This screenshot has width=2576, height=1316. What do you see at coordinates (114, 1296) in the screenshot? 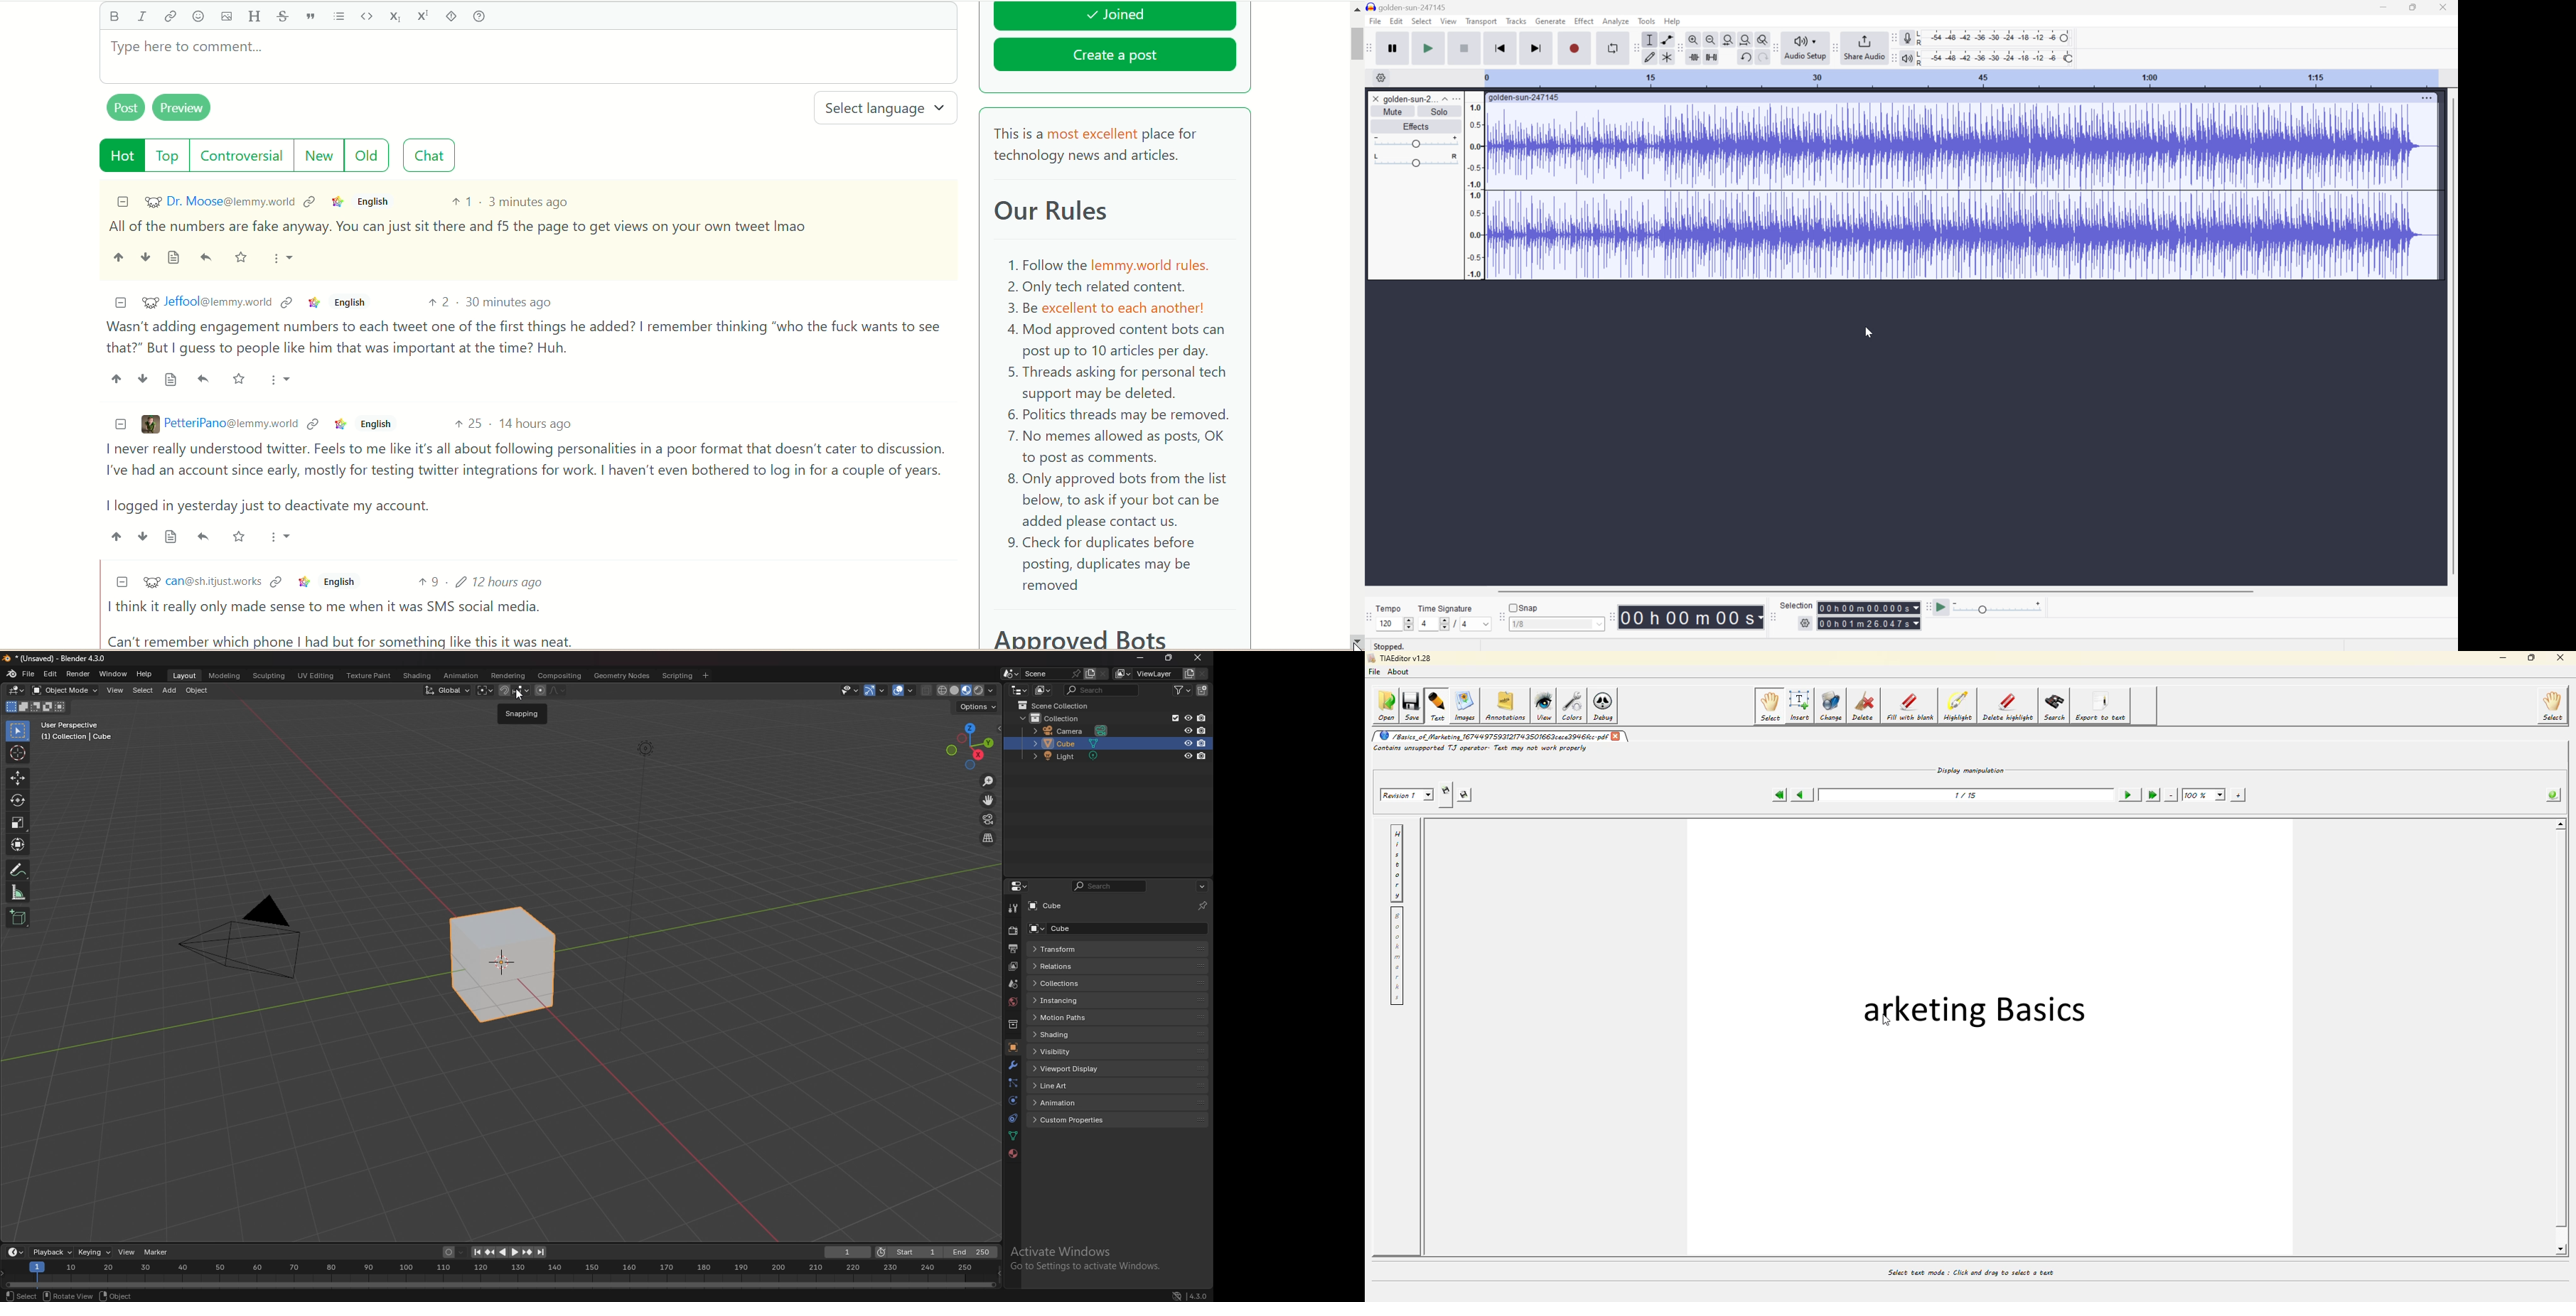
I see `object` at bounding box center [114, 1296].